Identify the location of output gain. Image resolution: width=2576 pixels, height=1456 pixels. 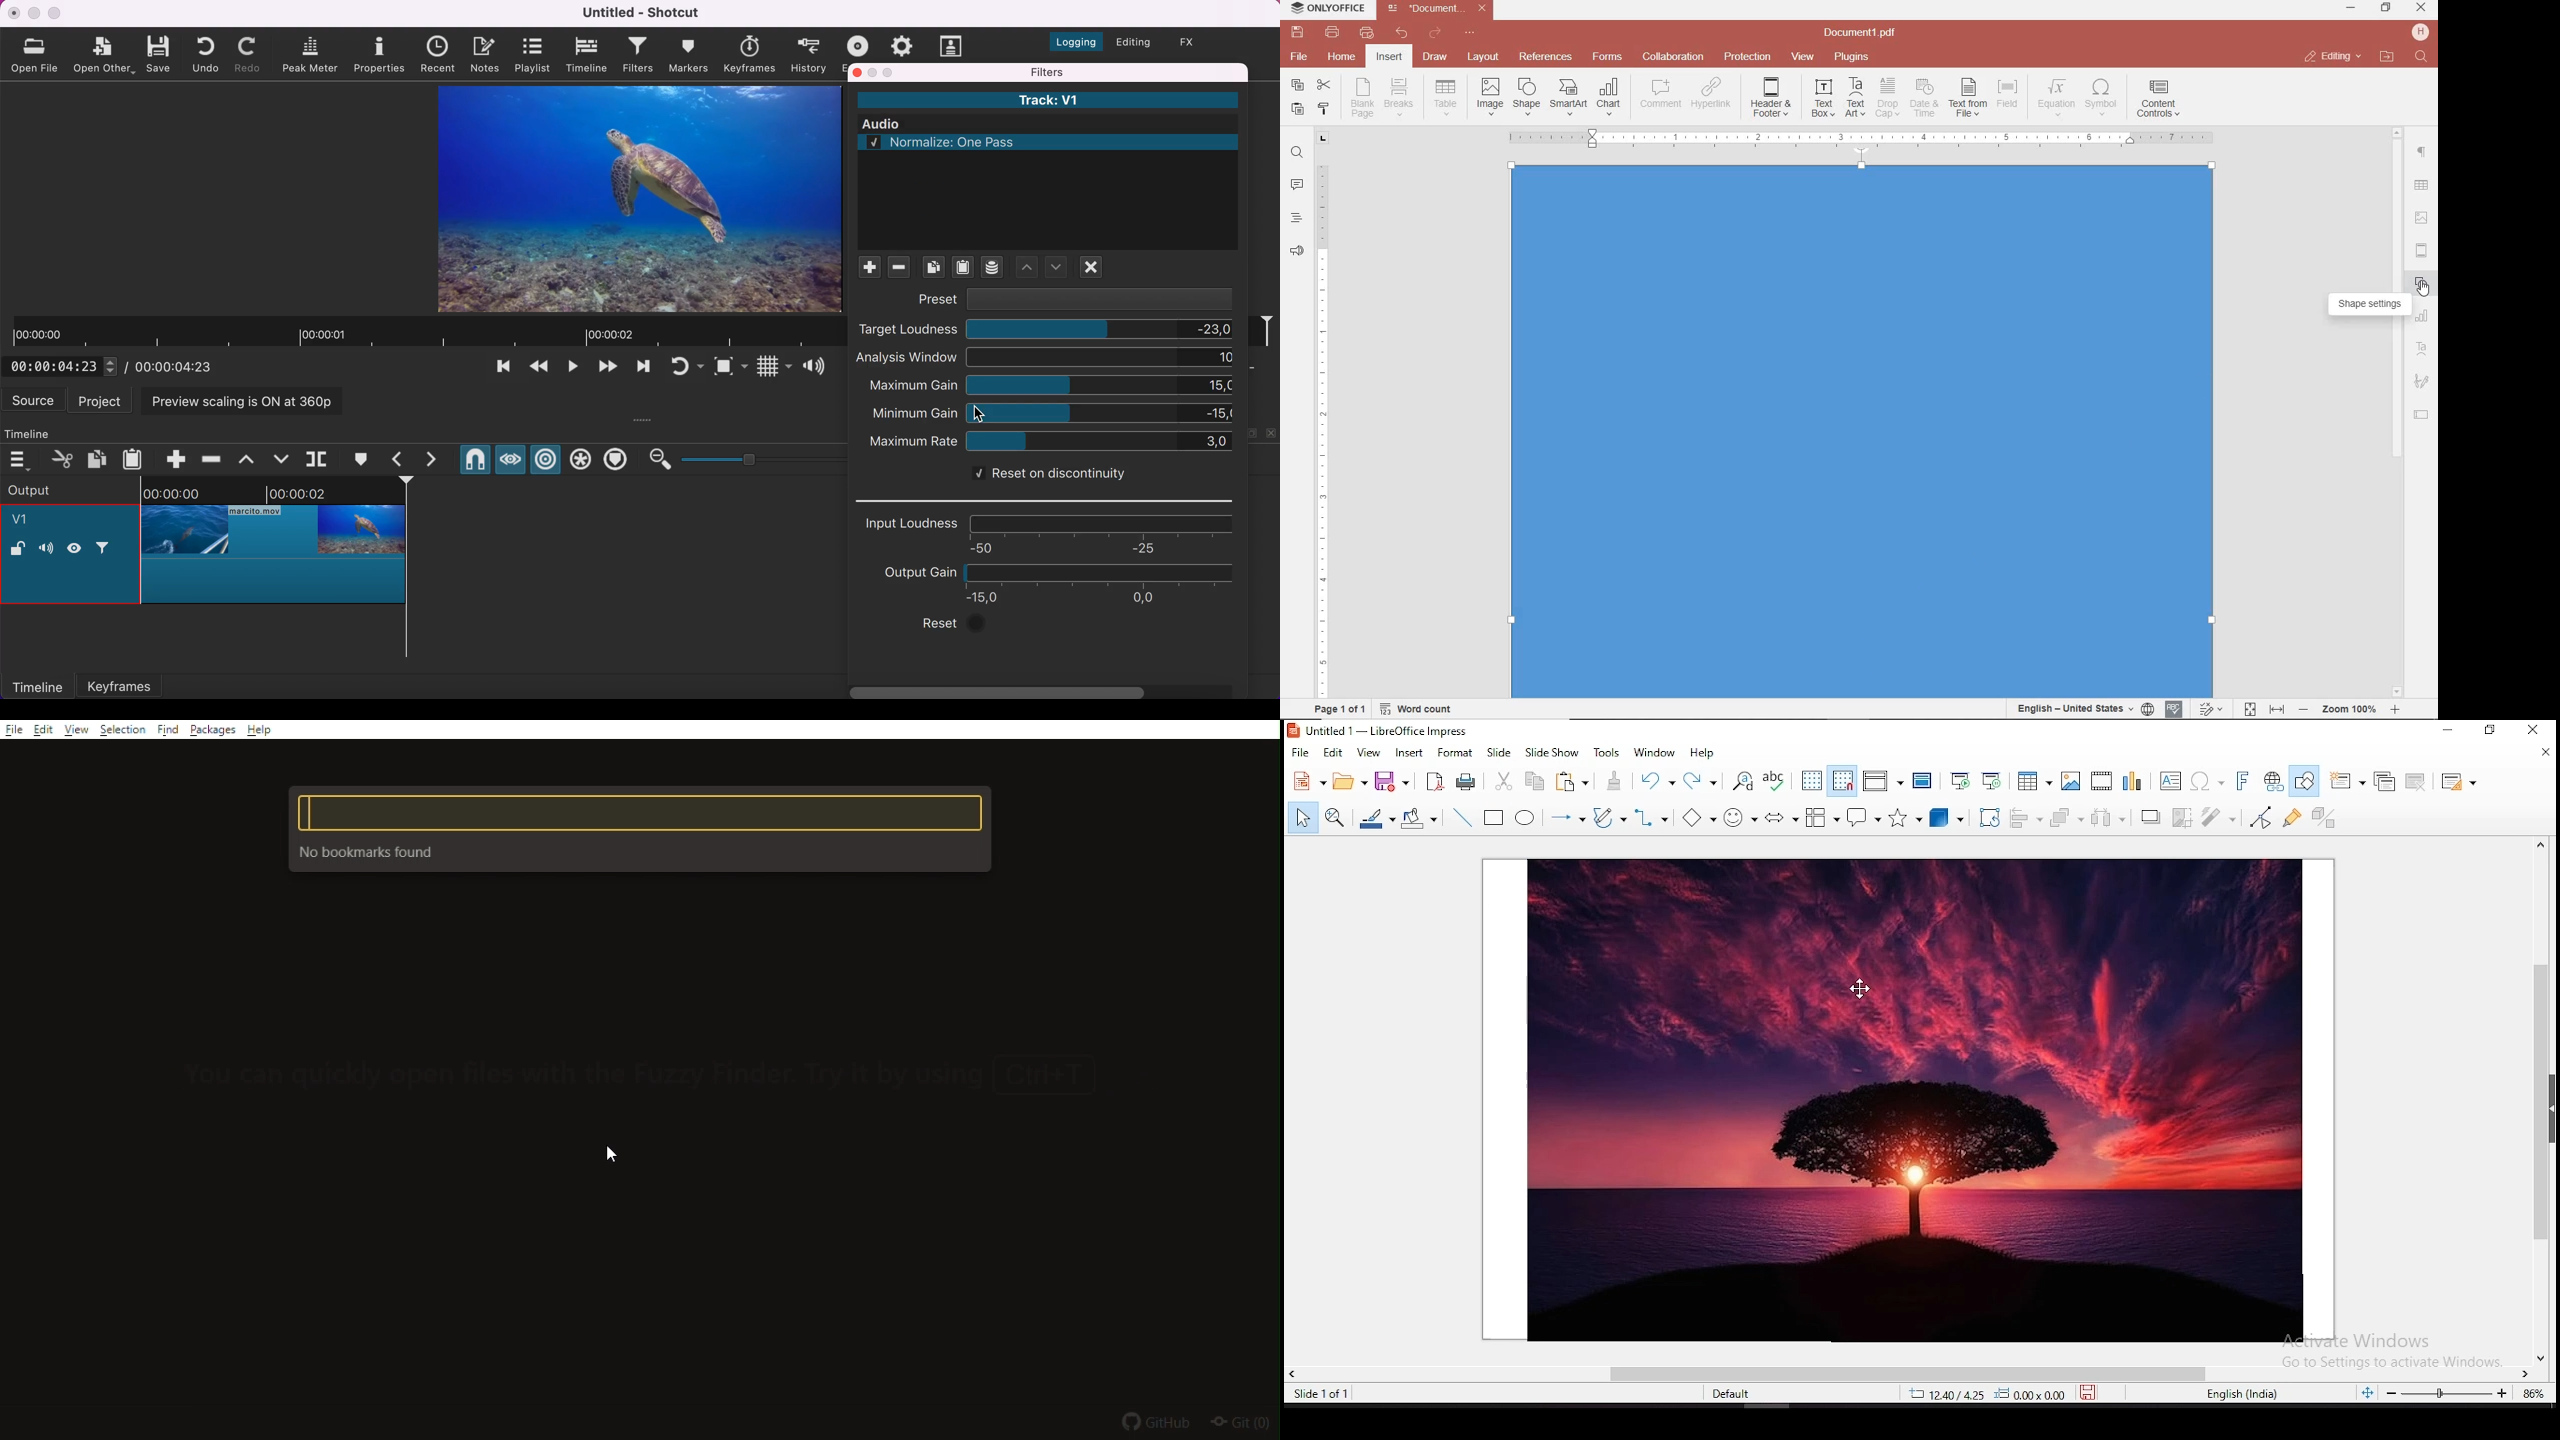
(1052, 584).